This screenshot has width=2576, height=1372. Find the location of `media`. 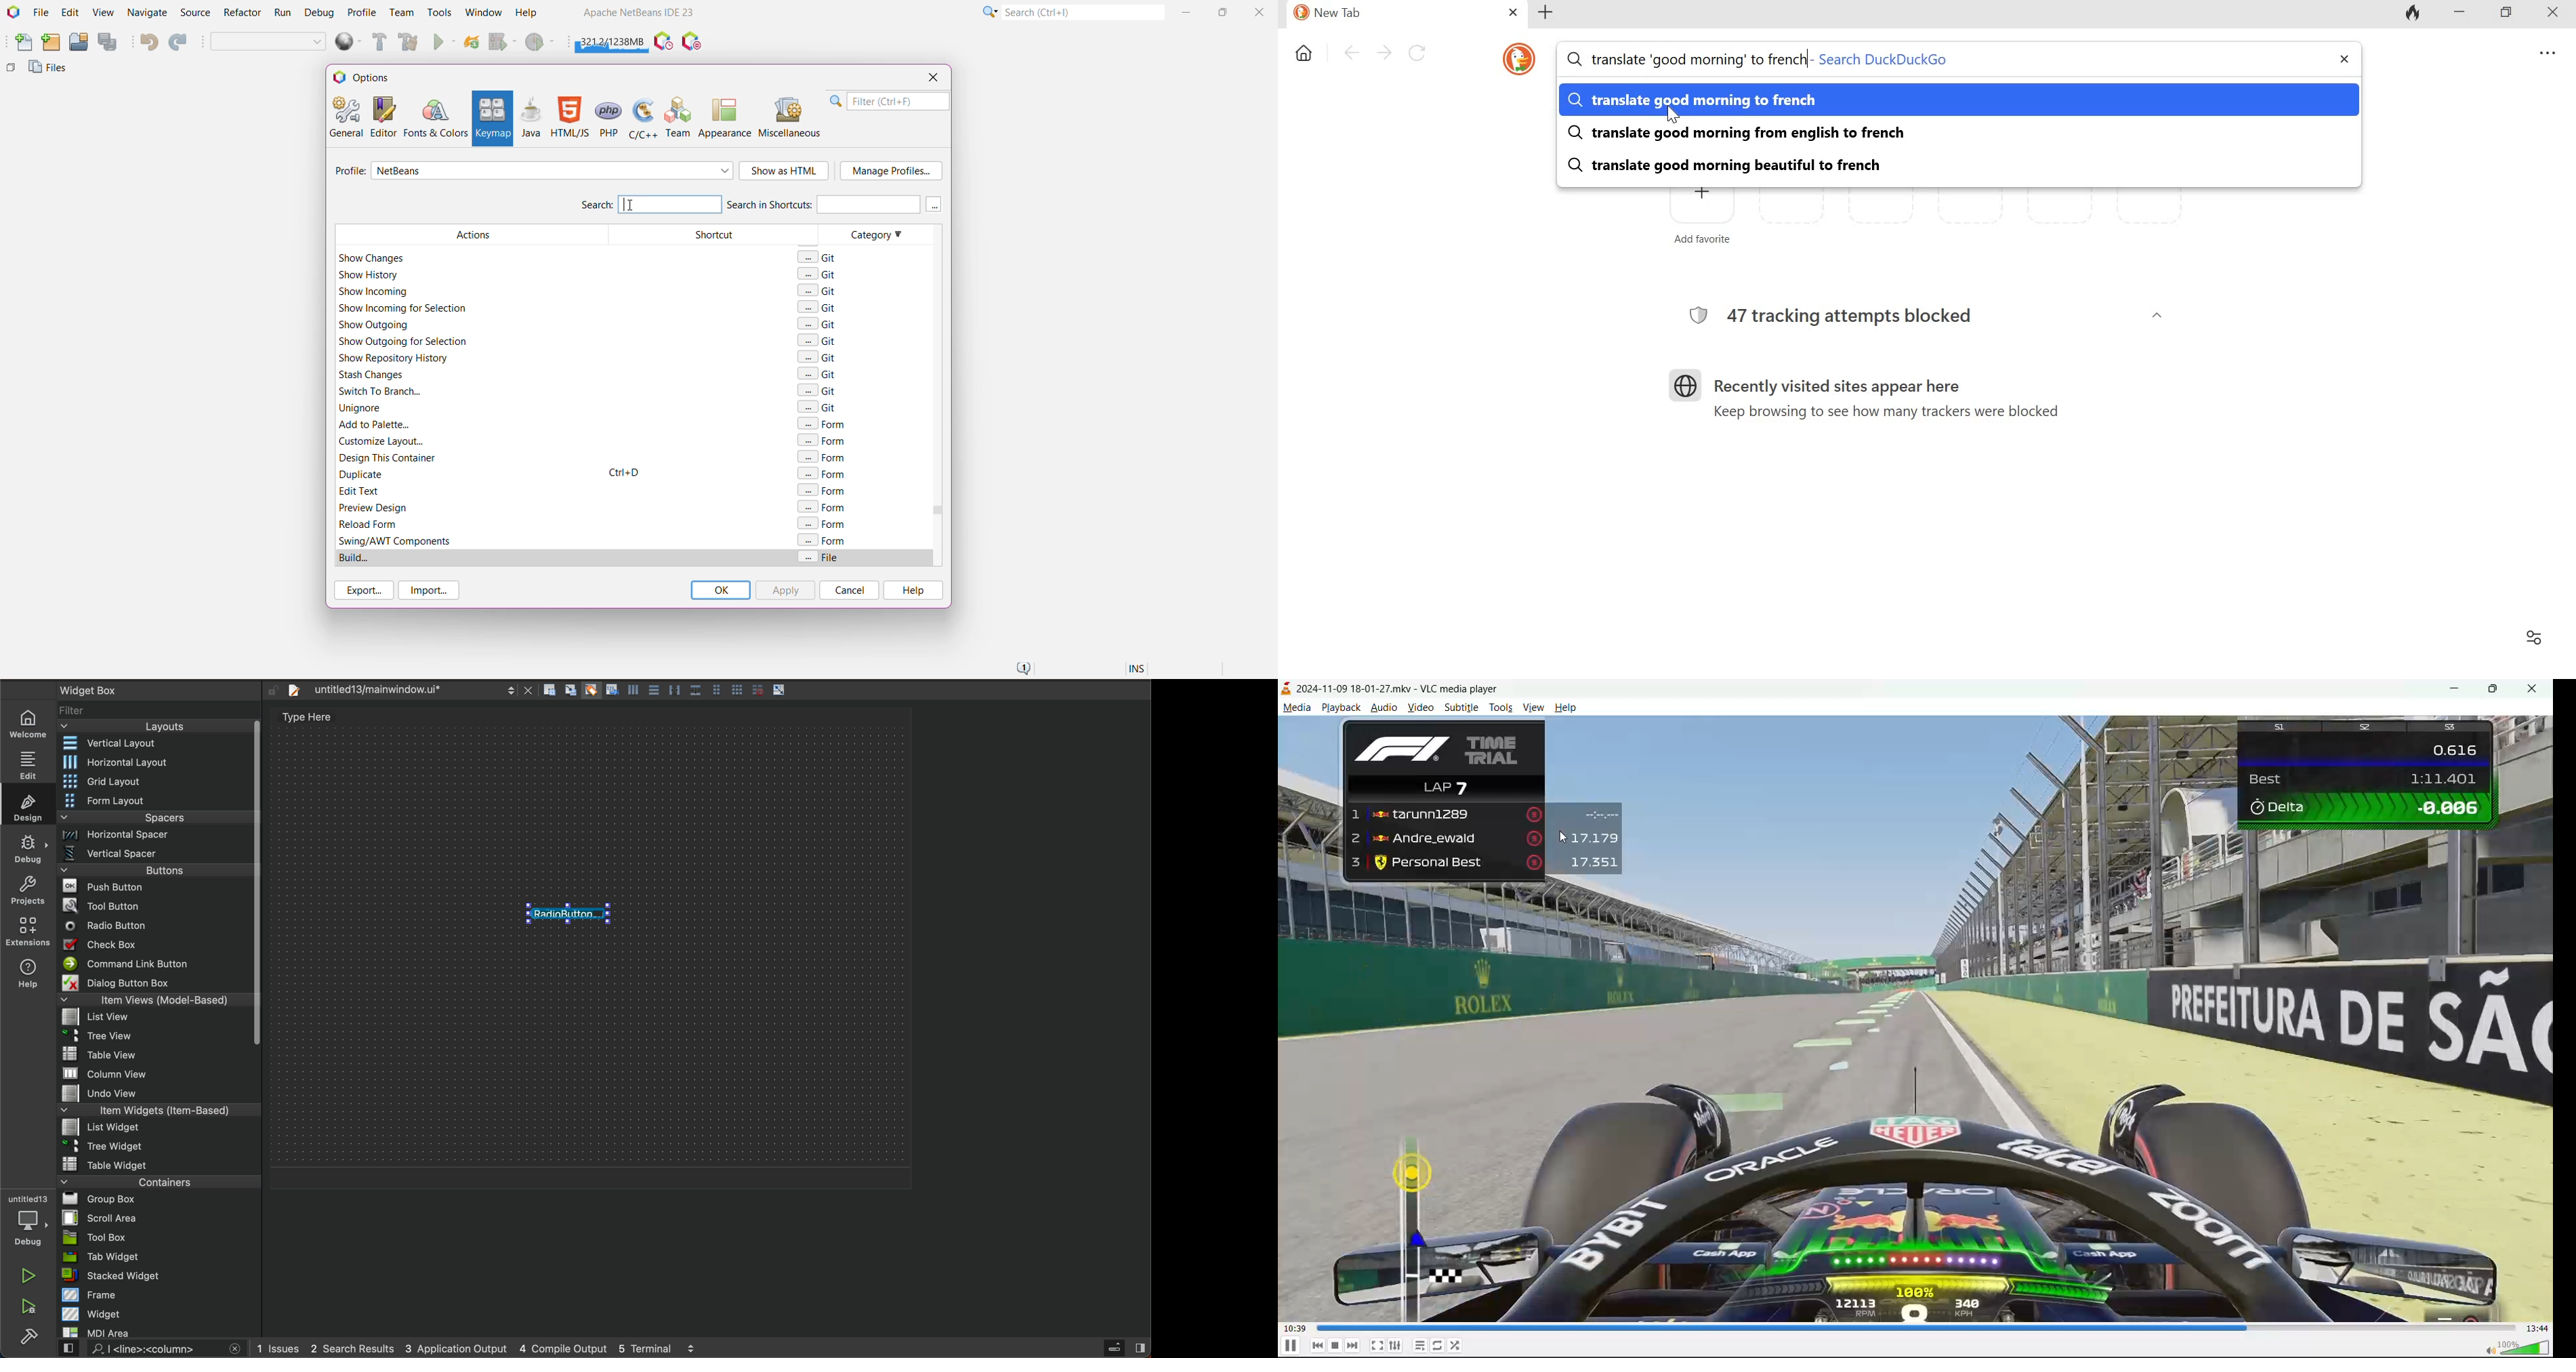

media is located at coordinates (1297, 708).